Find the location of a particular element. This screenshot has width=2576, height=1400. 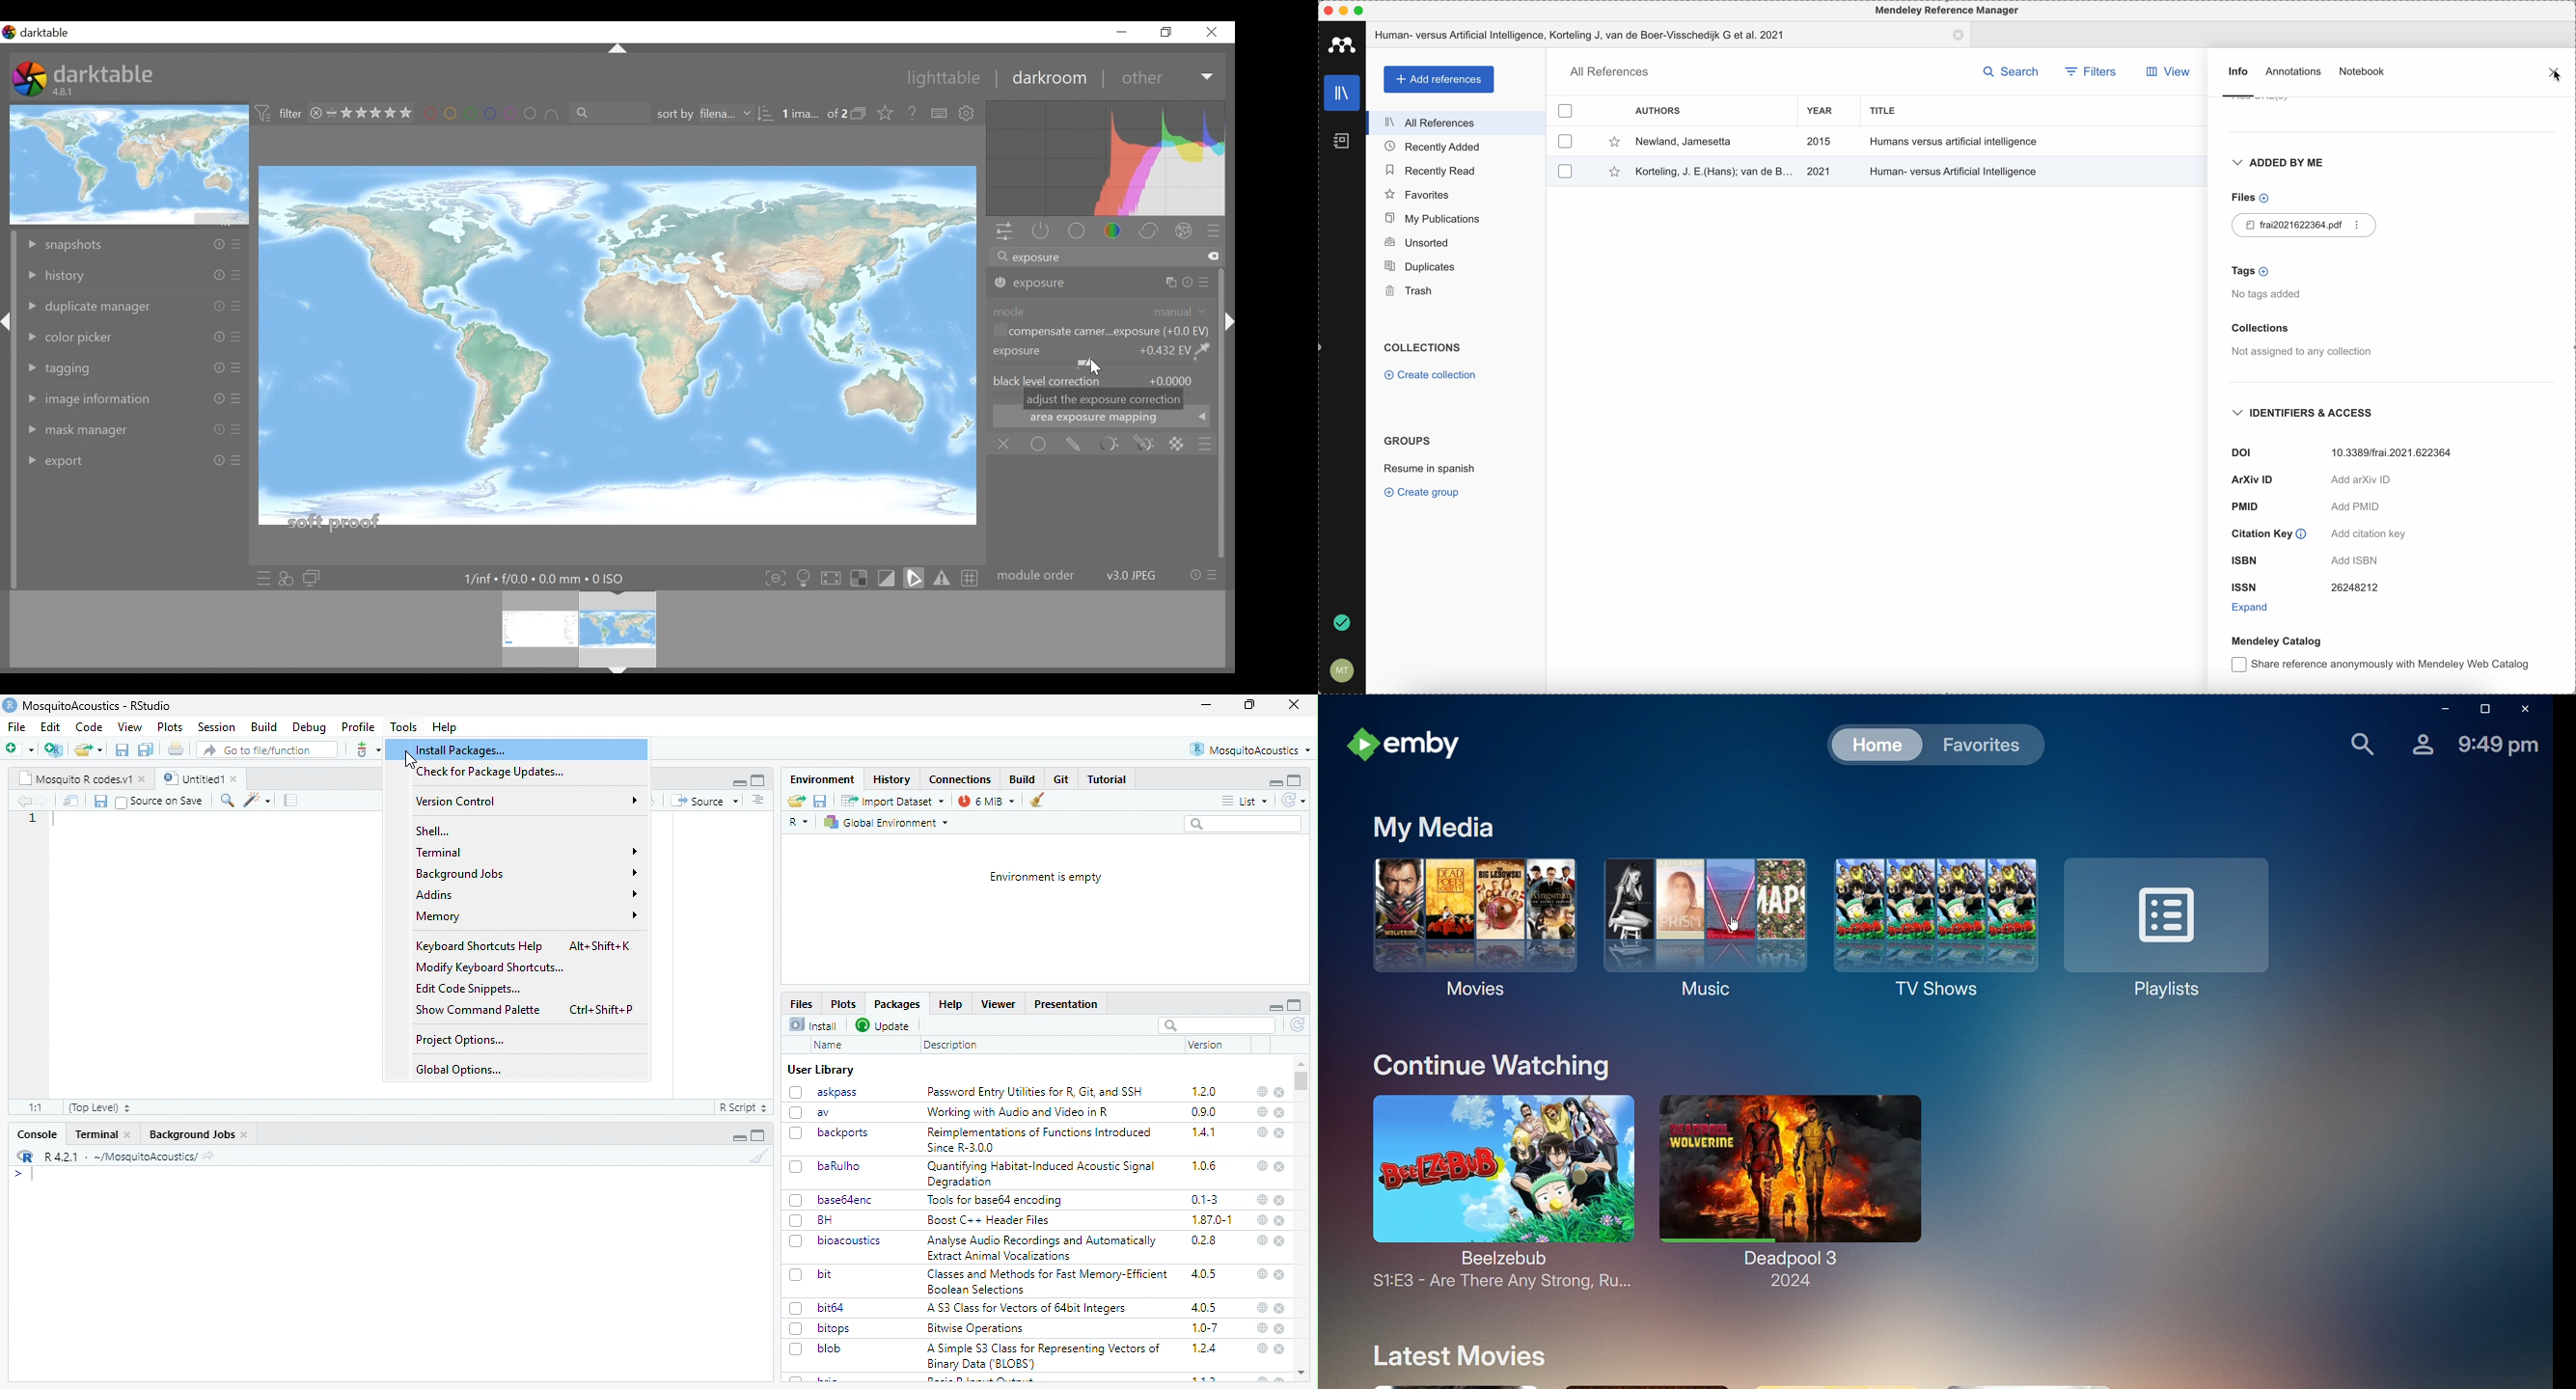

 is located at coordinates (235, 338).